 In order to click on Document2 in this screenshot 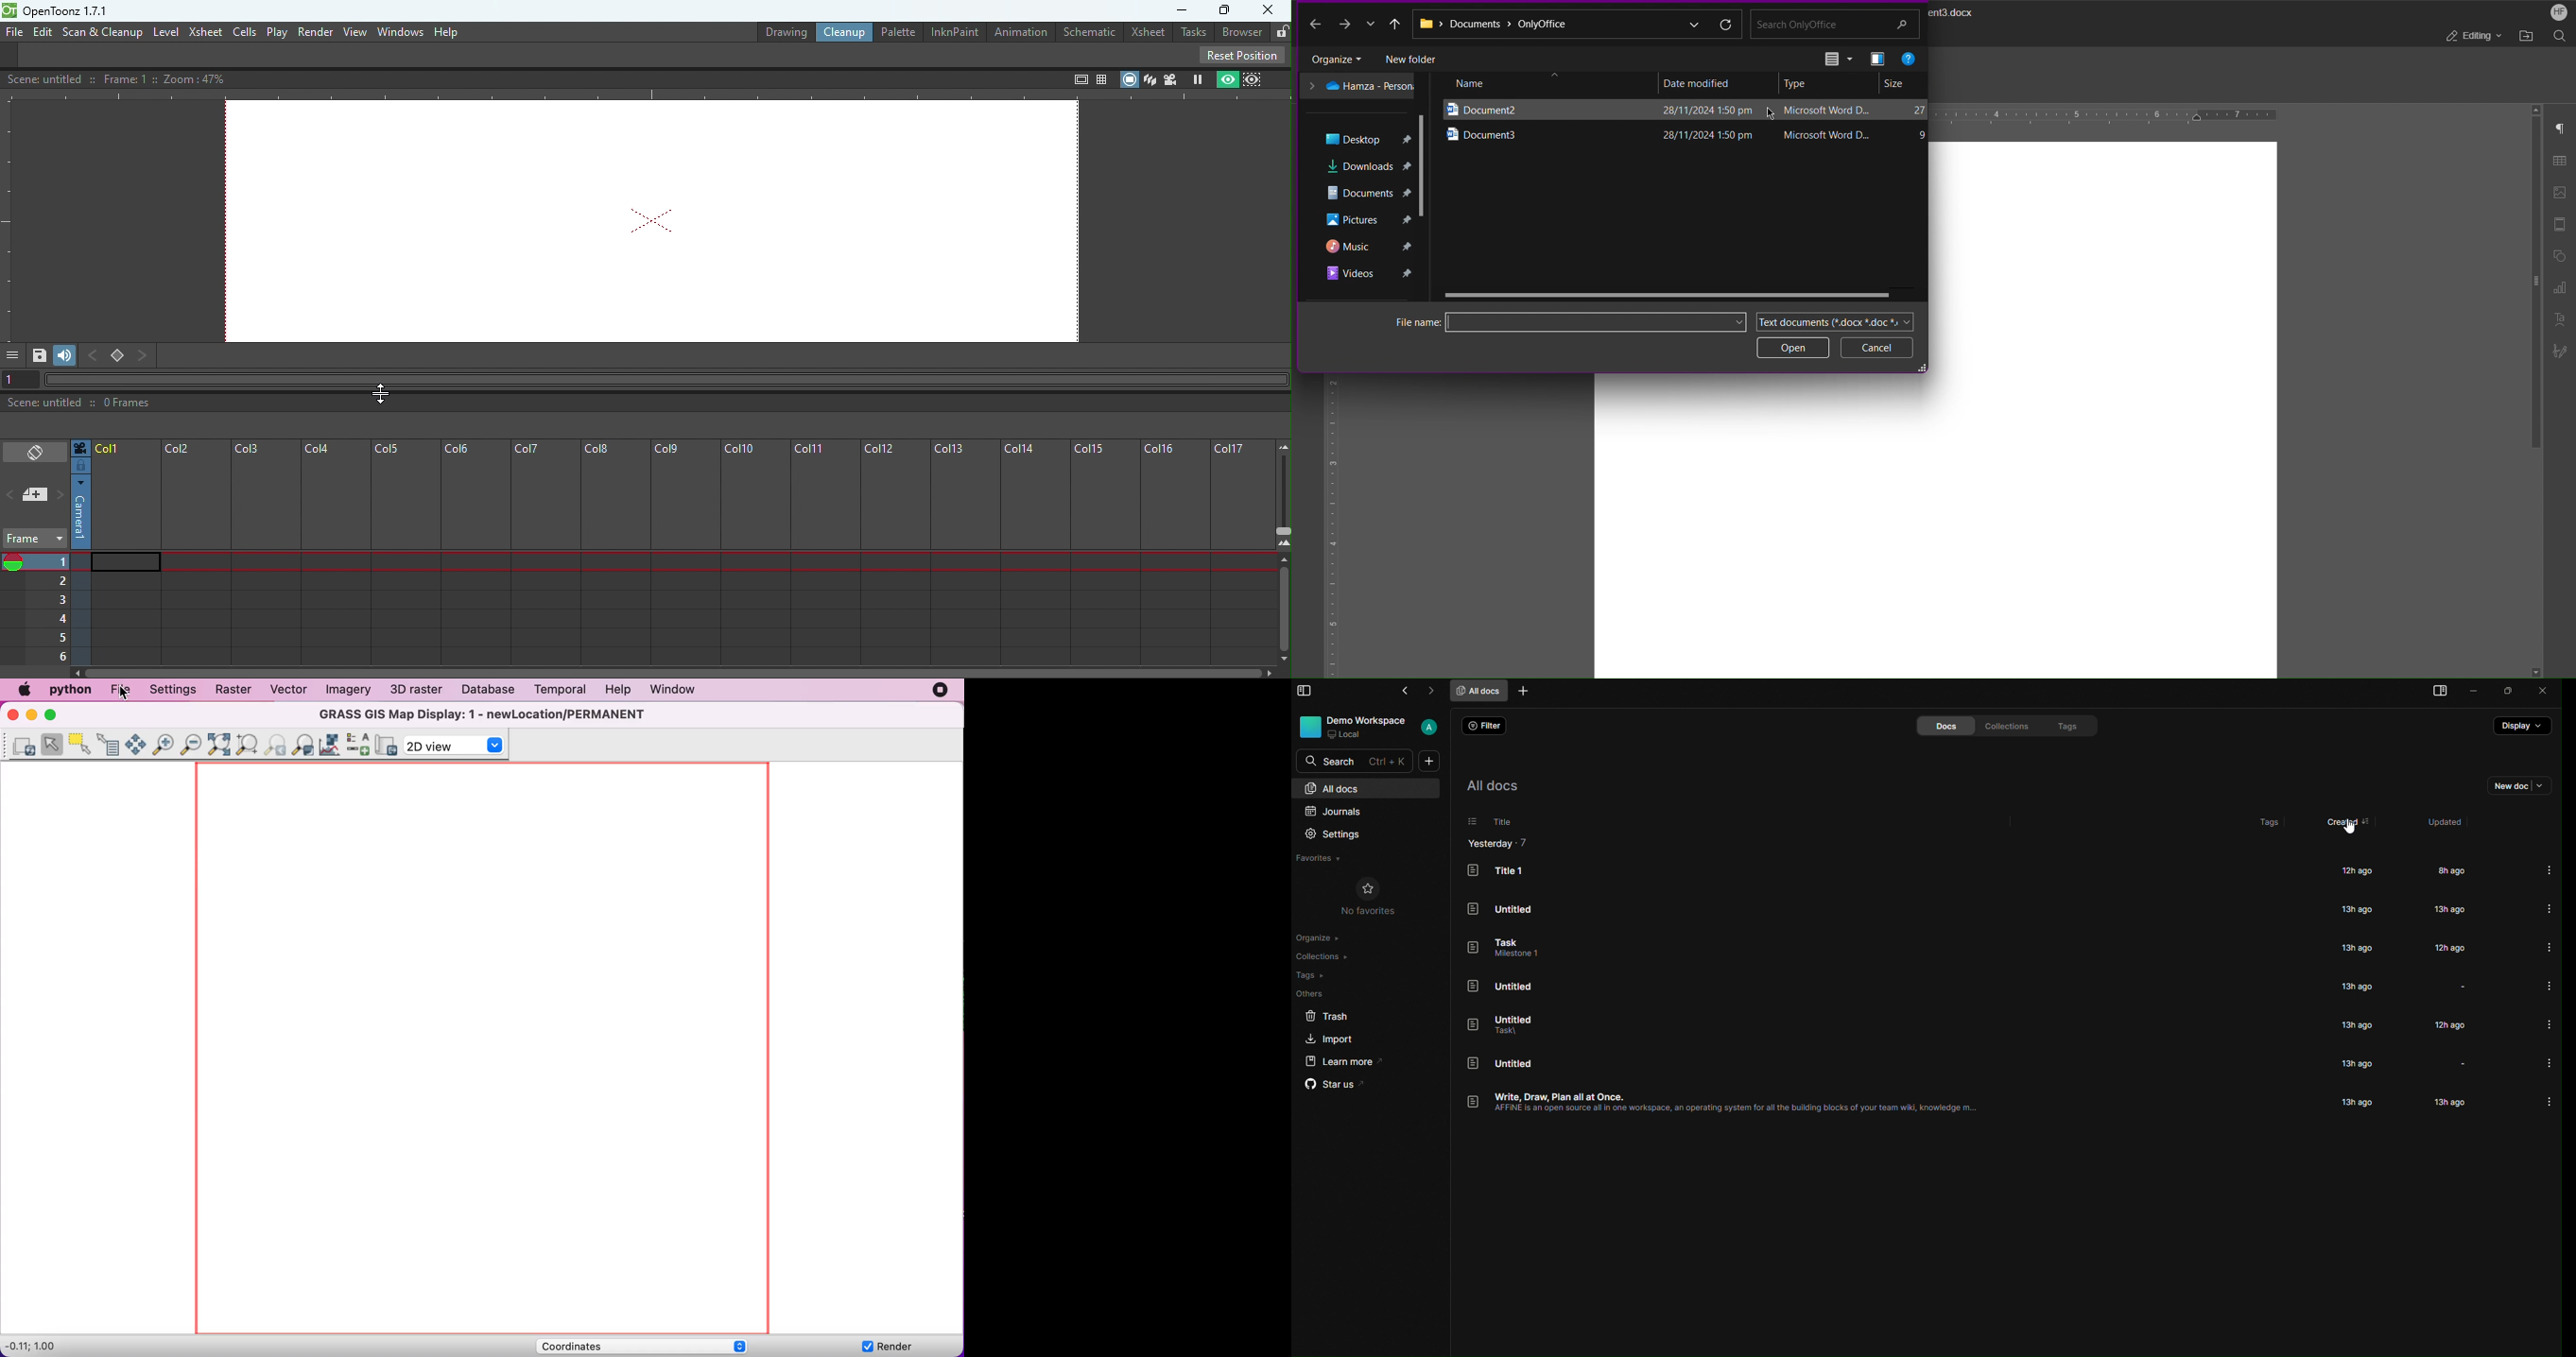, I will do `click(1522, 108)`.